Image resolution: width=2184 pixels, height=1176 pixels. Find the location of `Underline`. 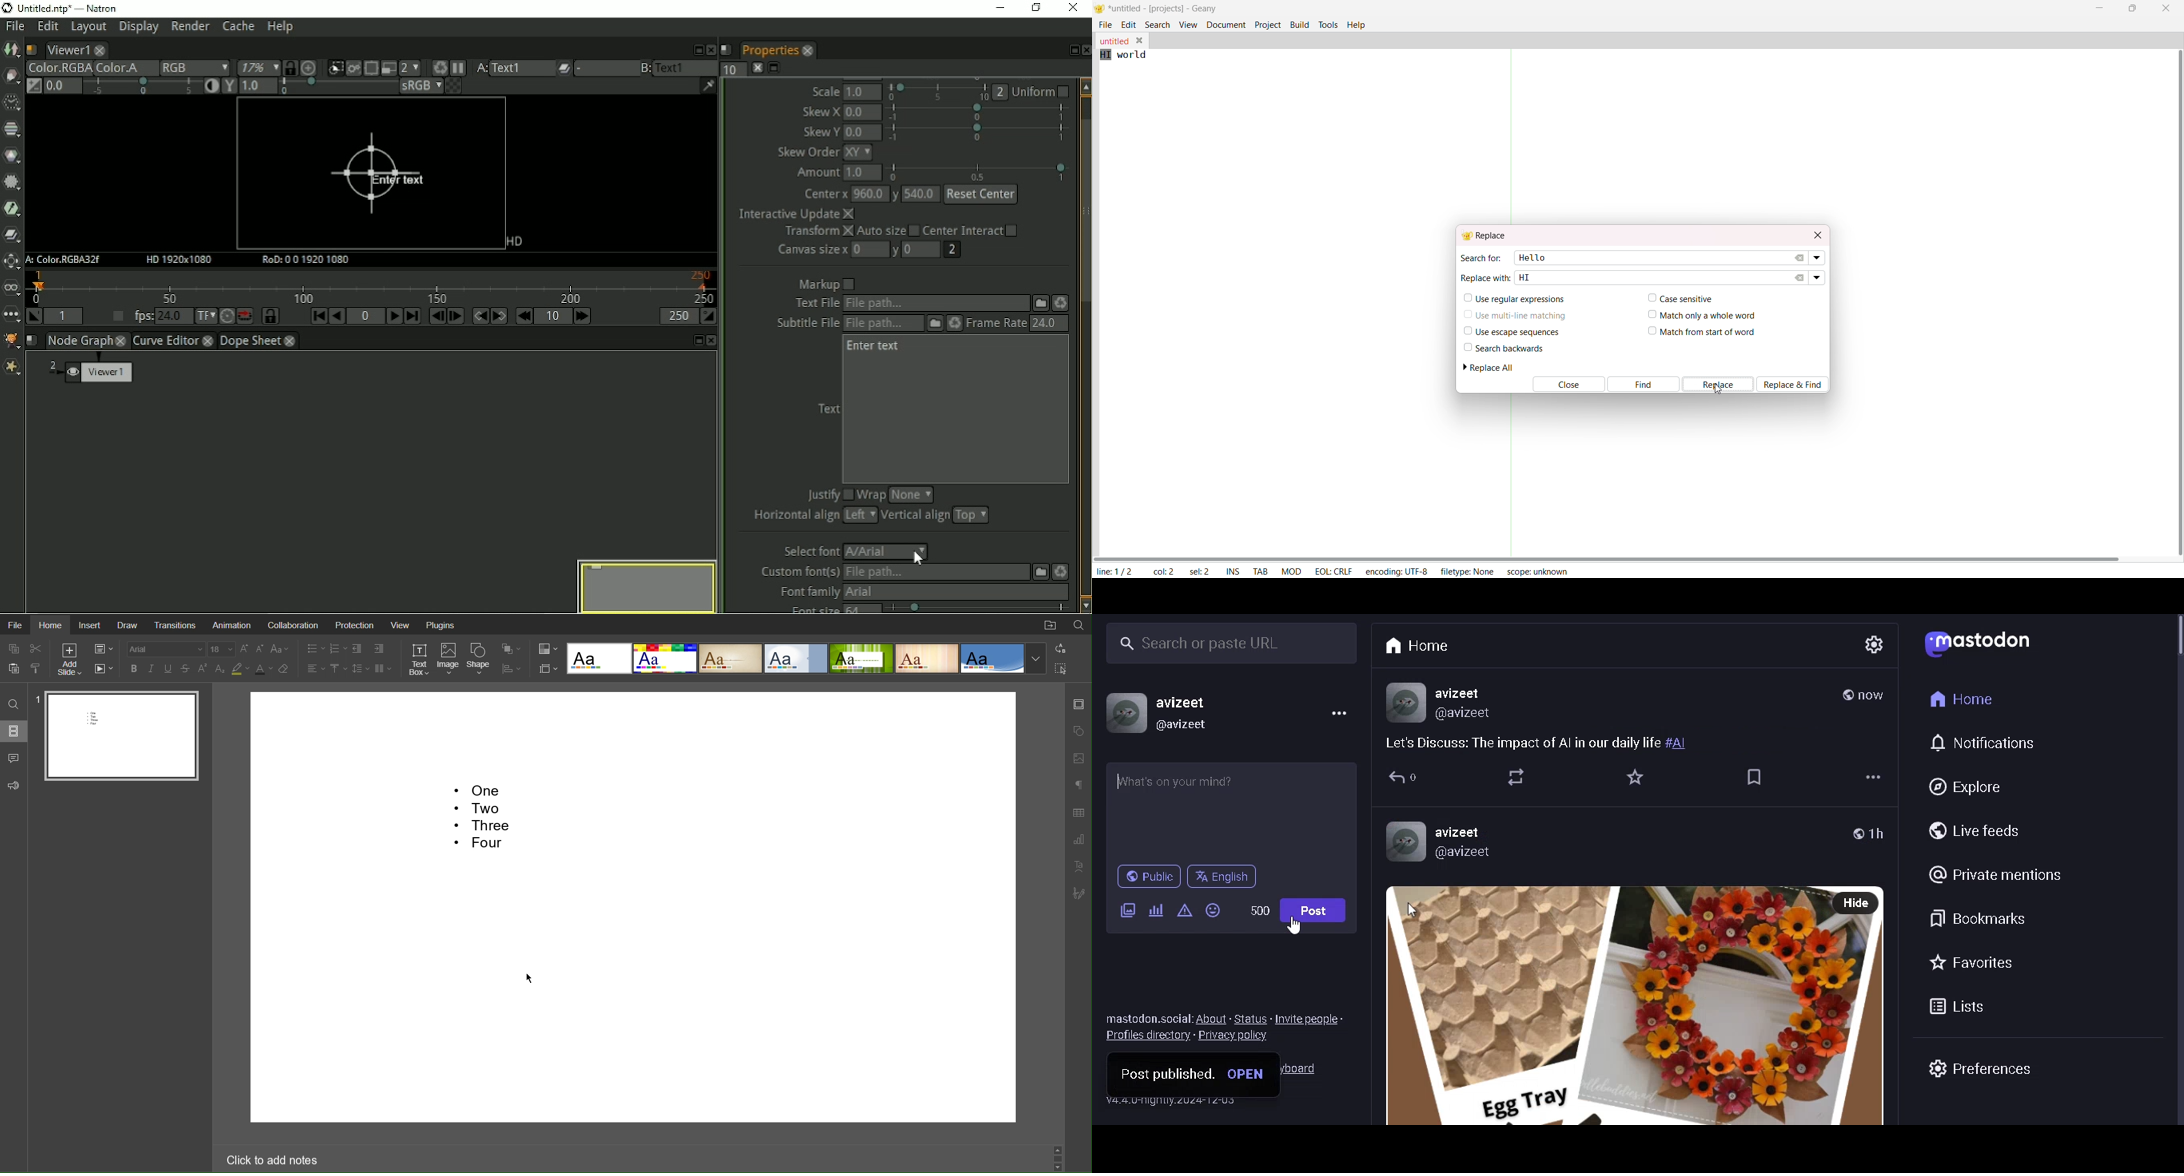

Underline is located at coordinates (169, 669).